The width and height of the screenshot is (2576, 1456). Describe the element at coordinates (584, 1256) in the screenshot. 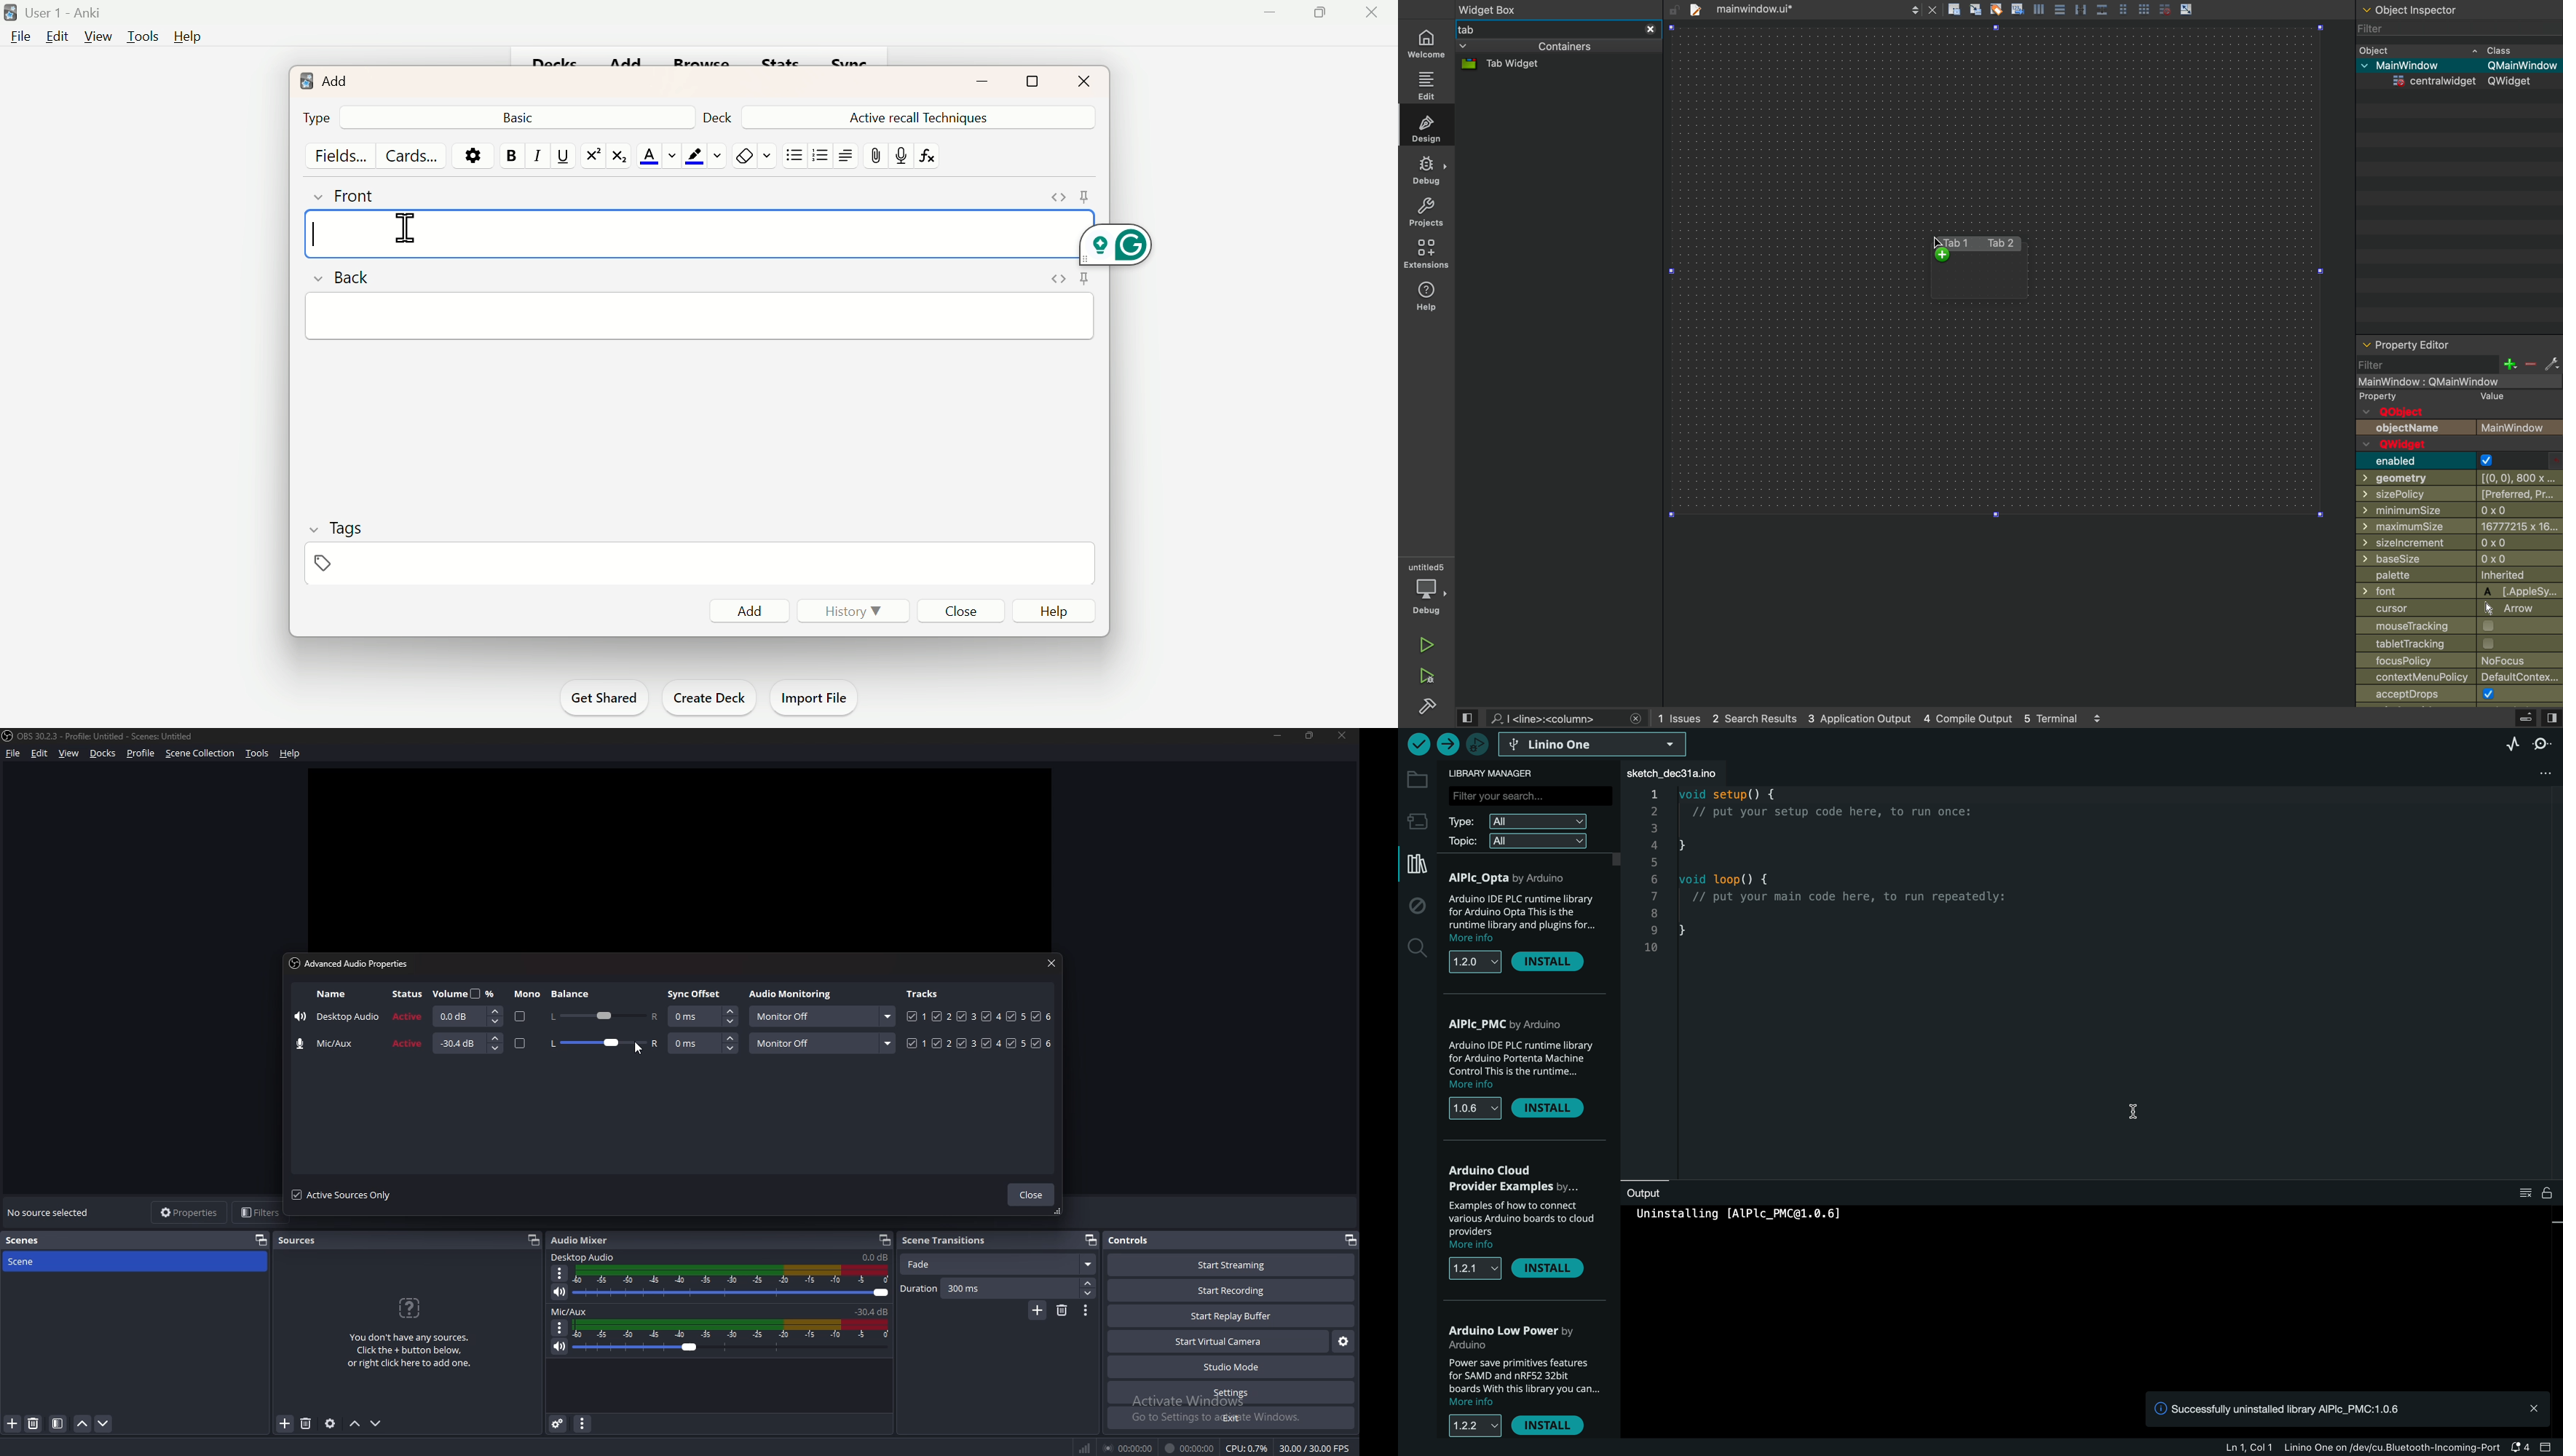

I see `desktop audio` at that location.